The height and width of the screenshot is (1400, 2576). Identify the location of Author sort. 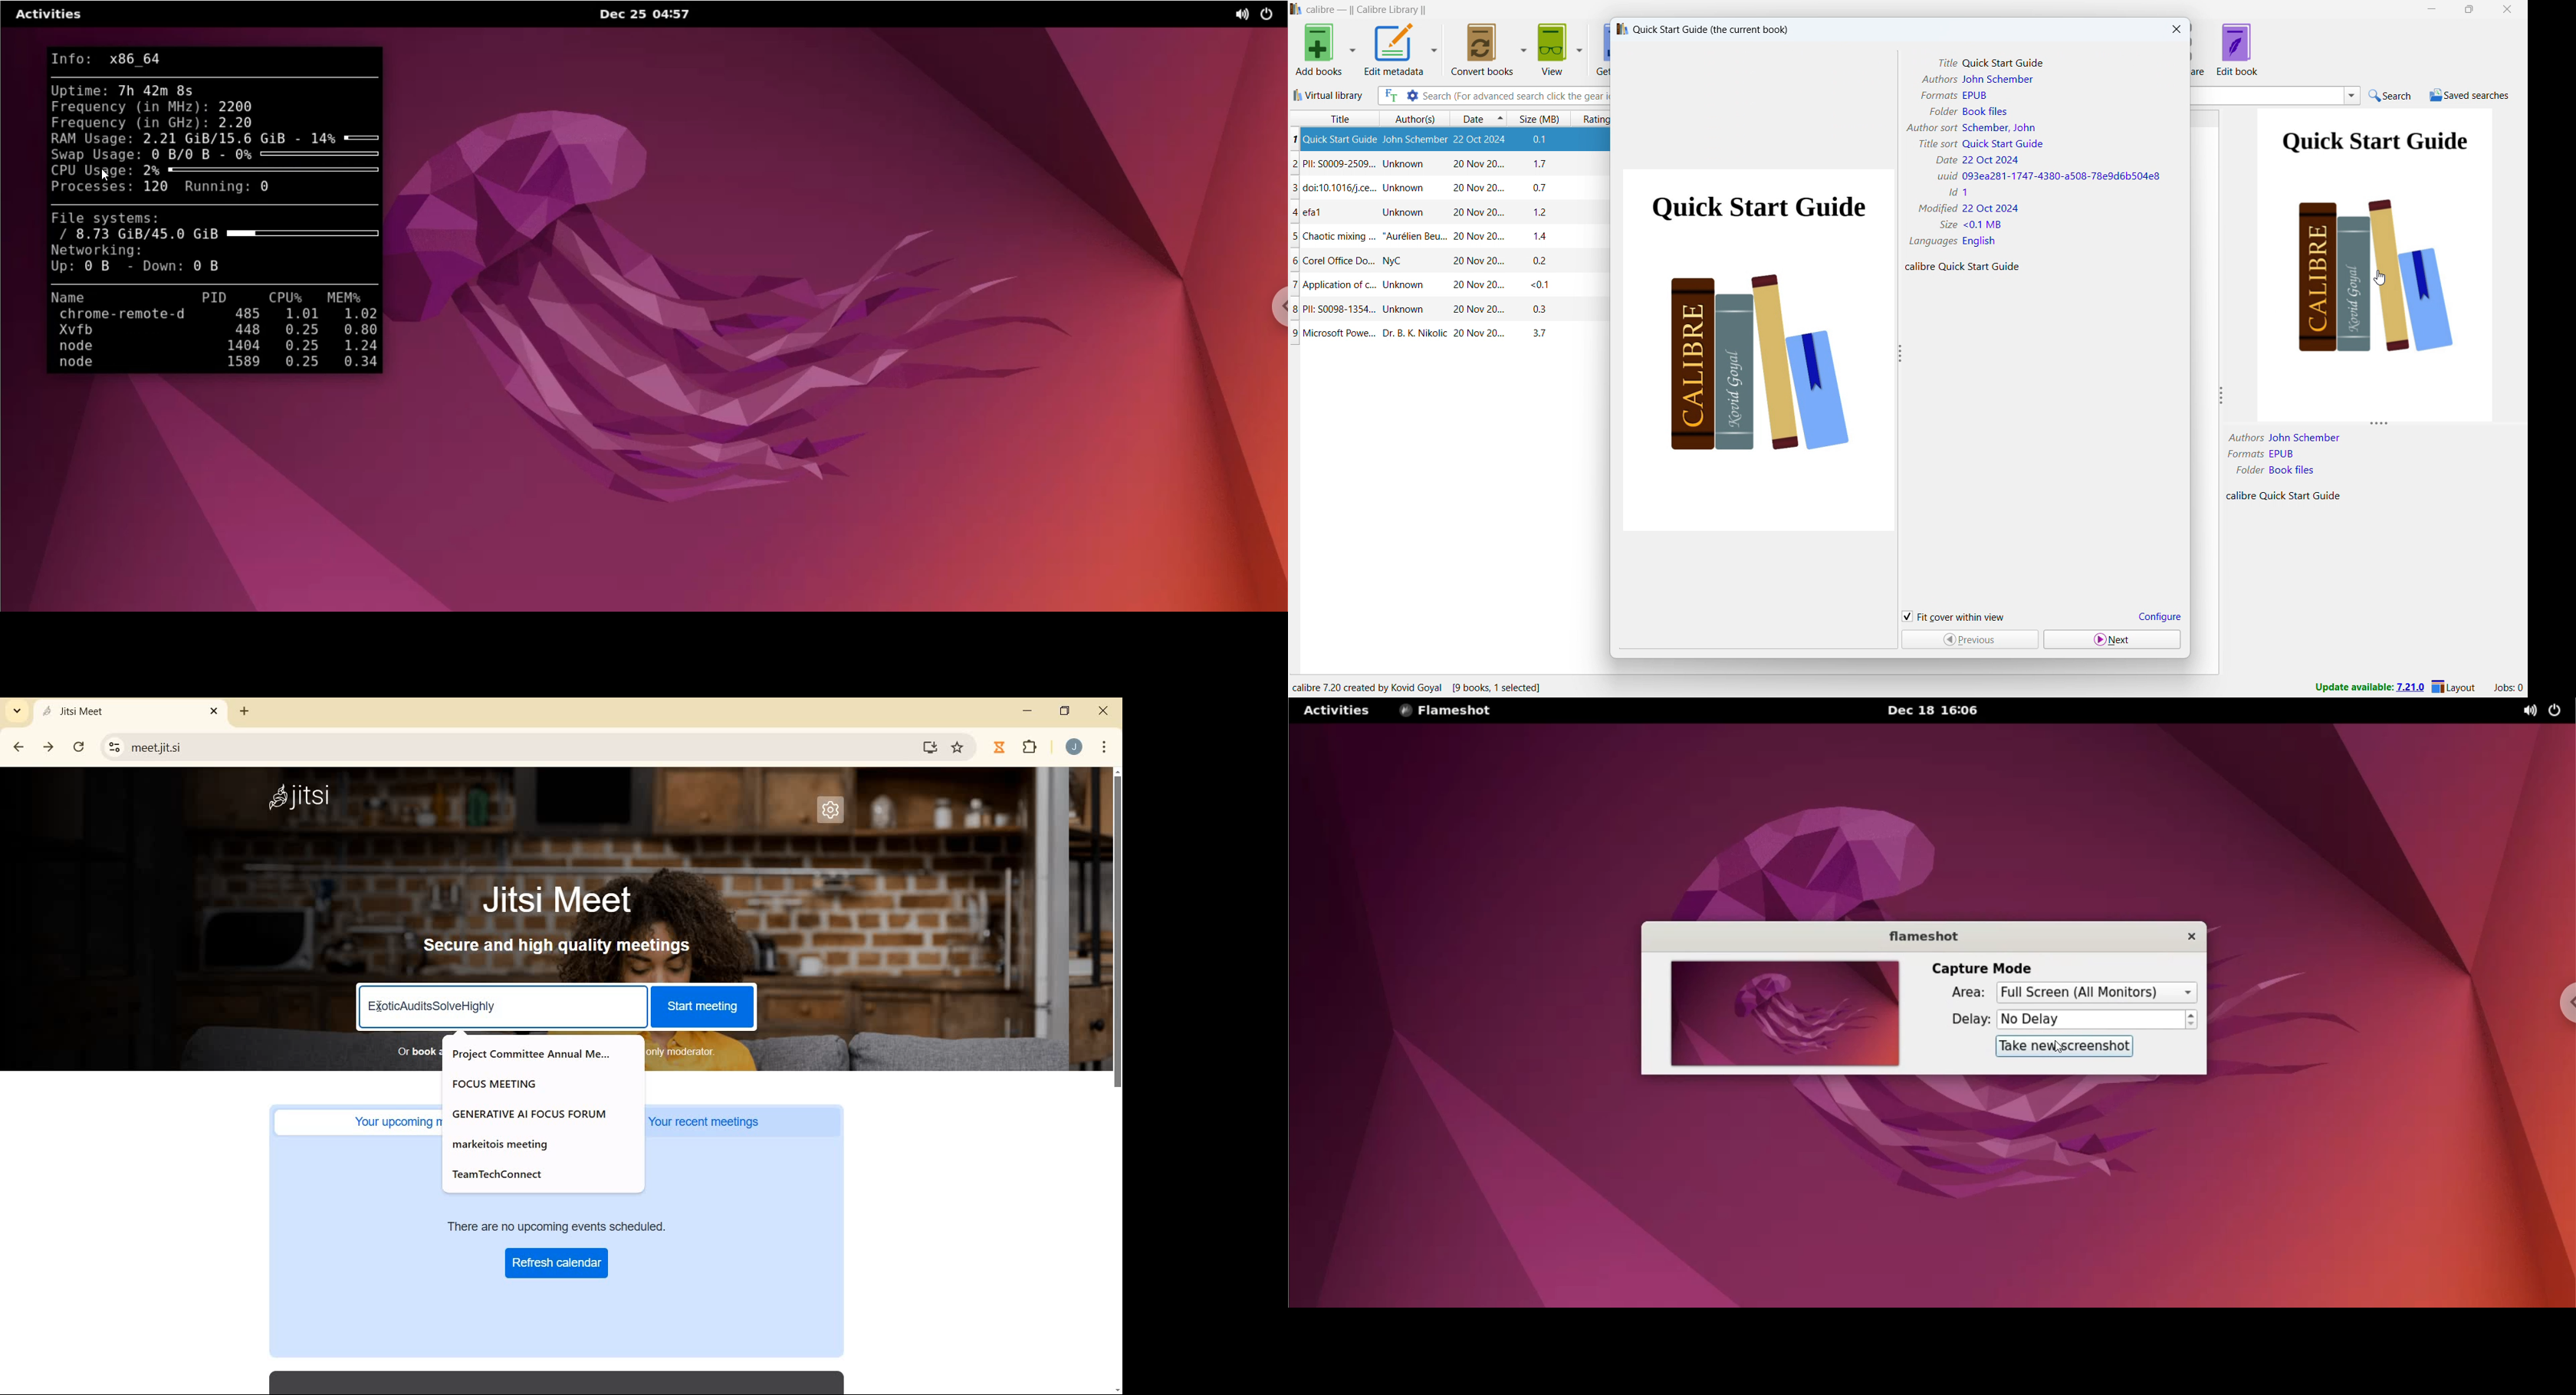
(1931, 128).